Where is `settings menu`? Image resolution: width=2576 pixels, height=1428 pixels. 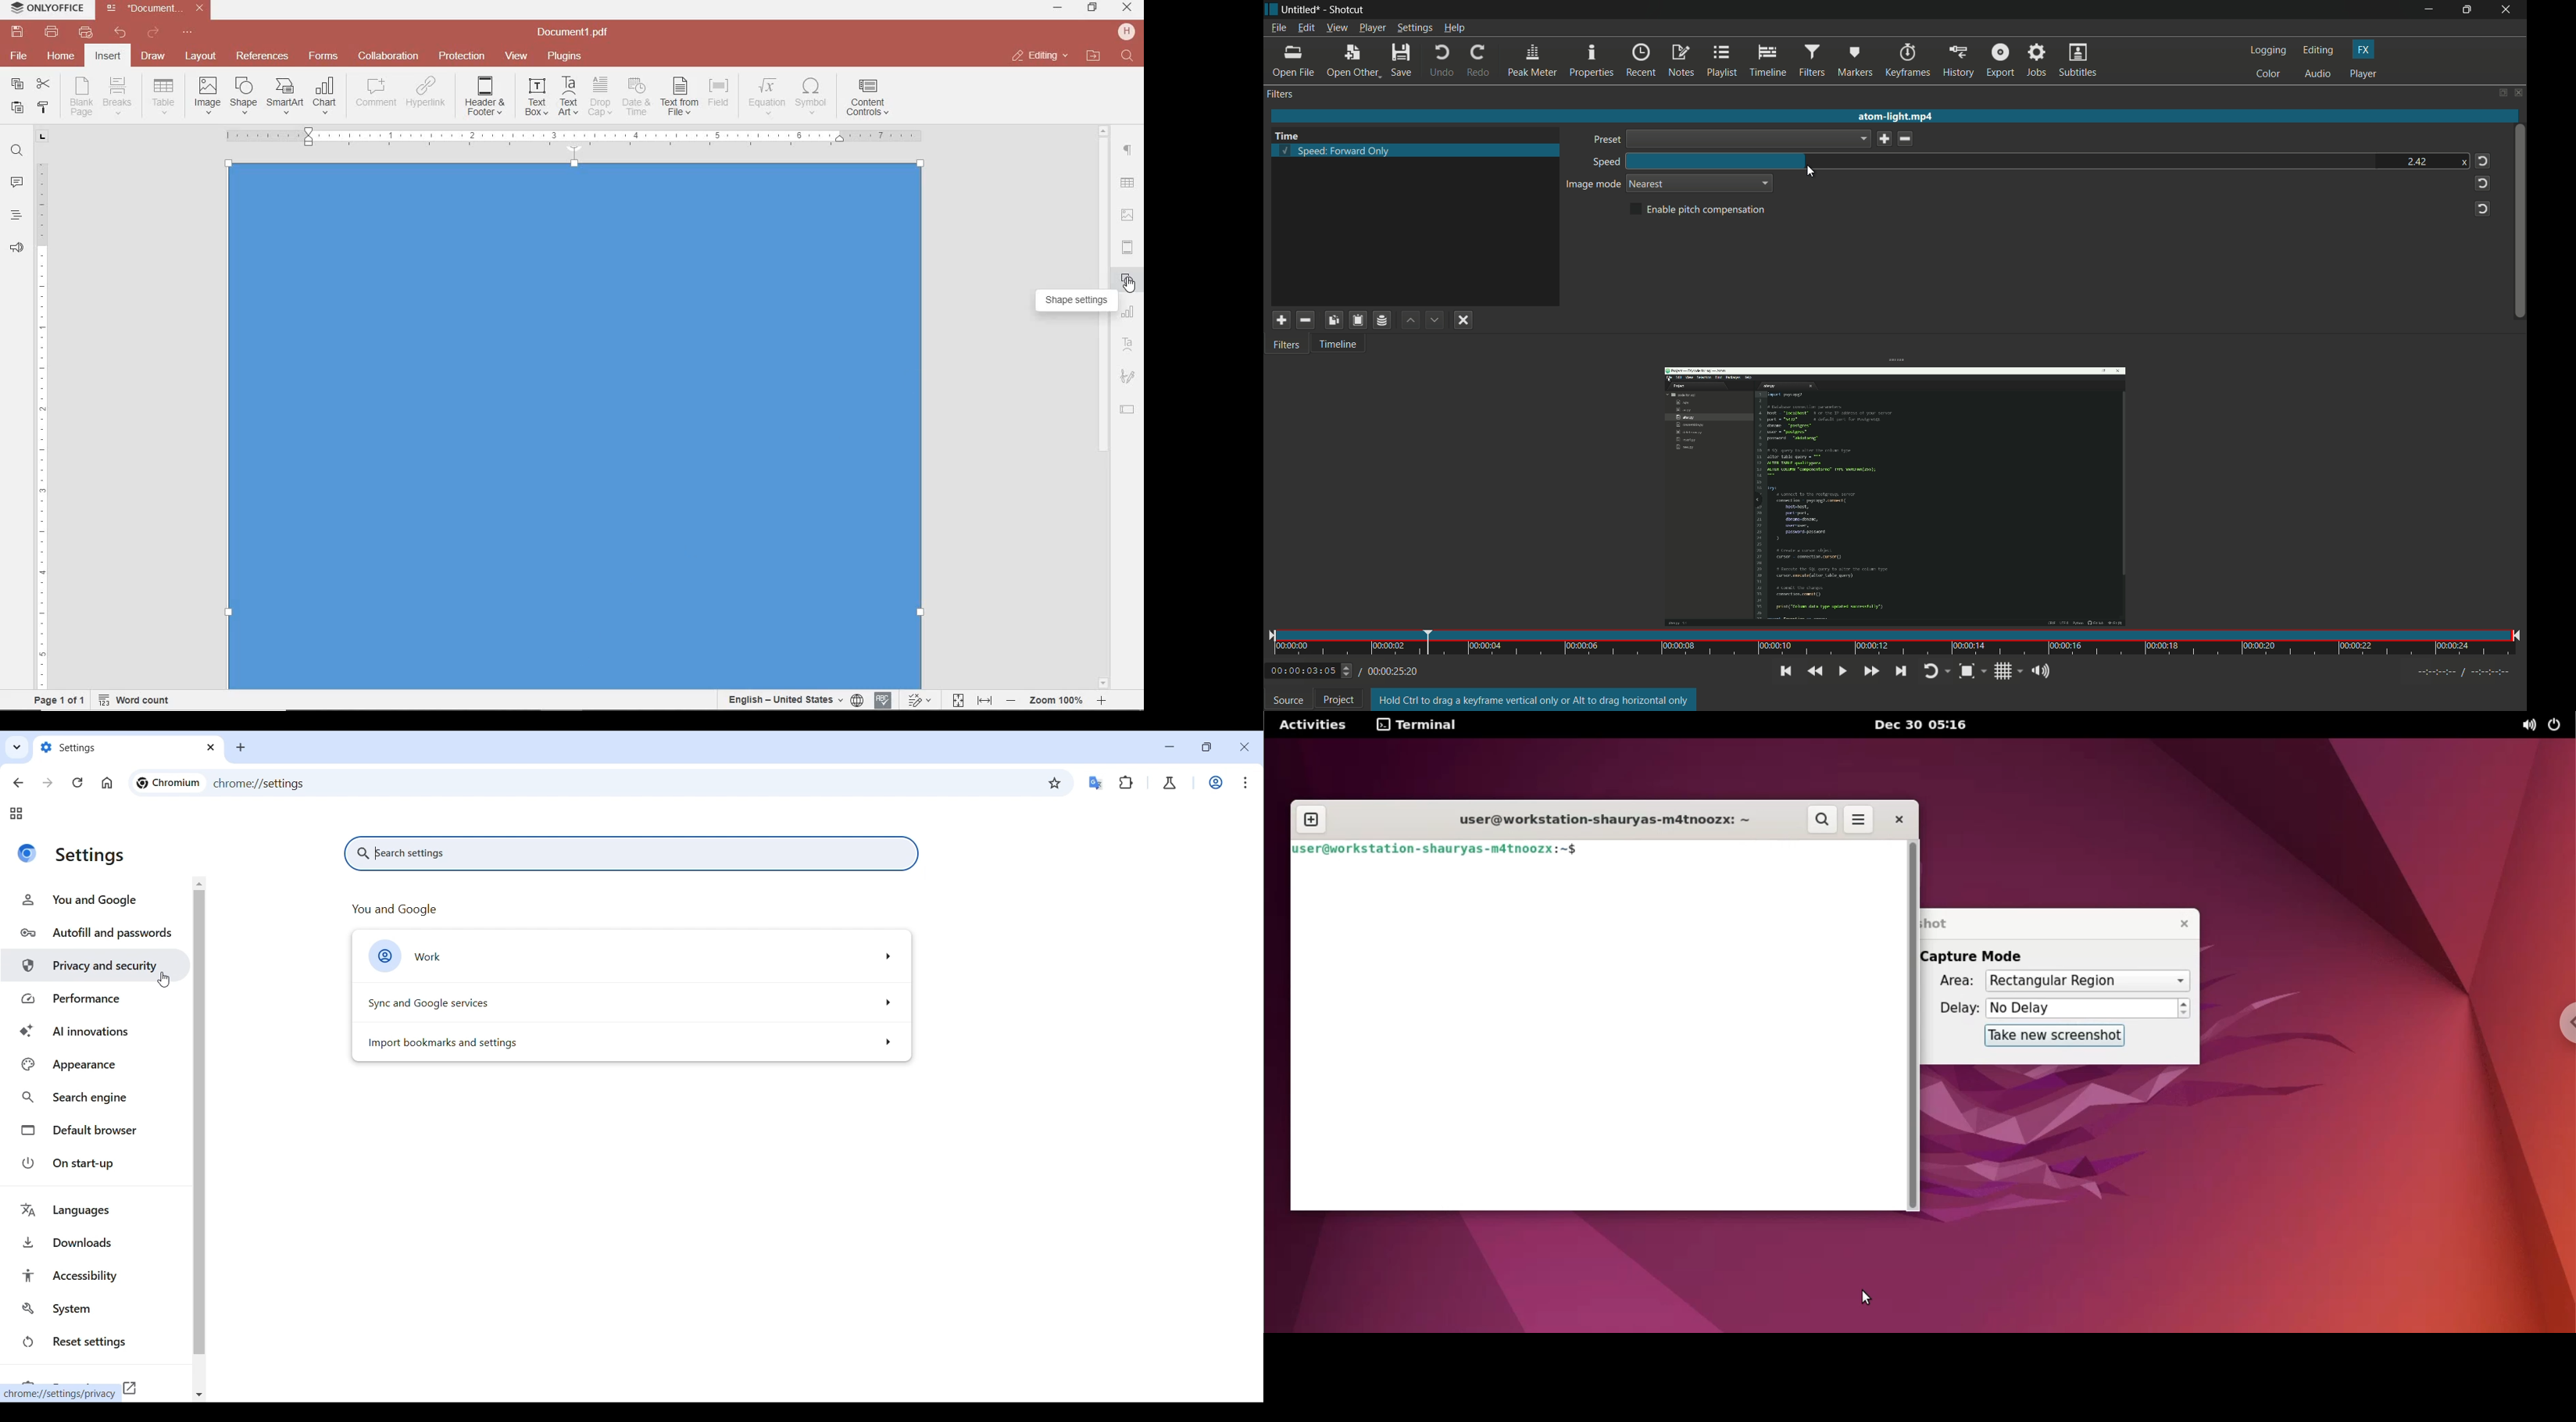 settings menu is located at coordinates (1414, 28).